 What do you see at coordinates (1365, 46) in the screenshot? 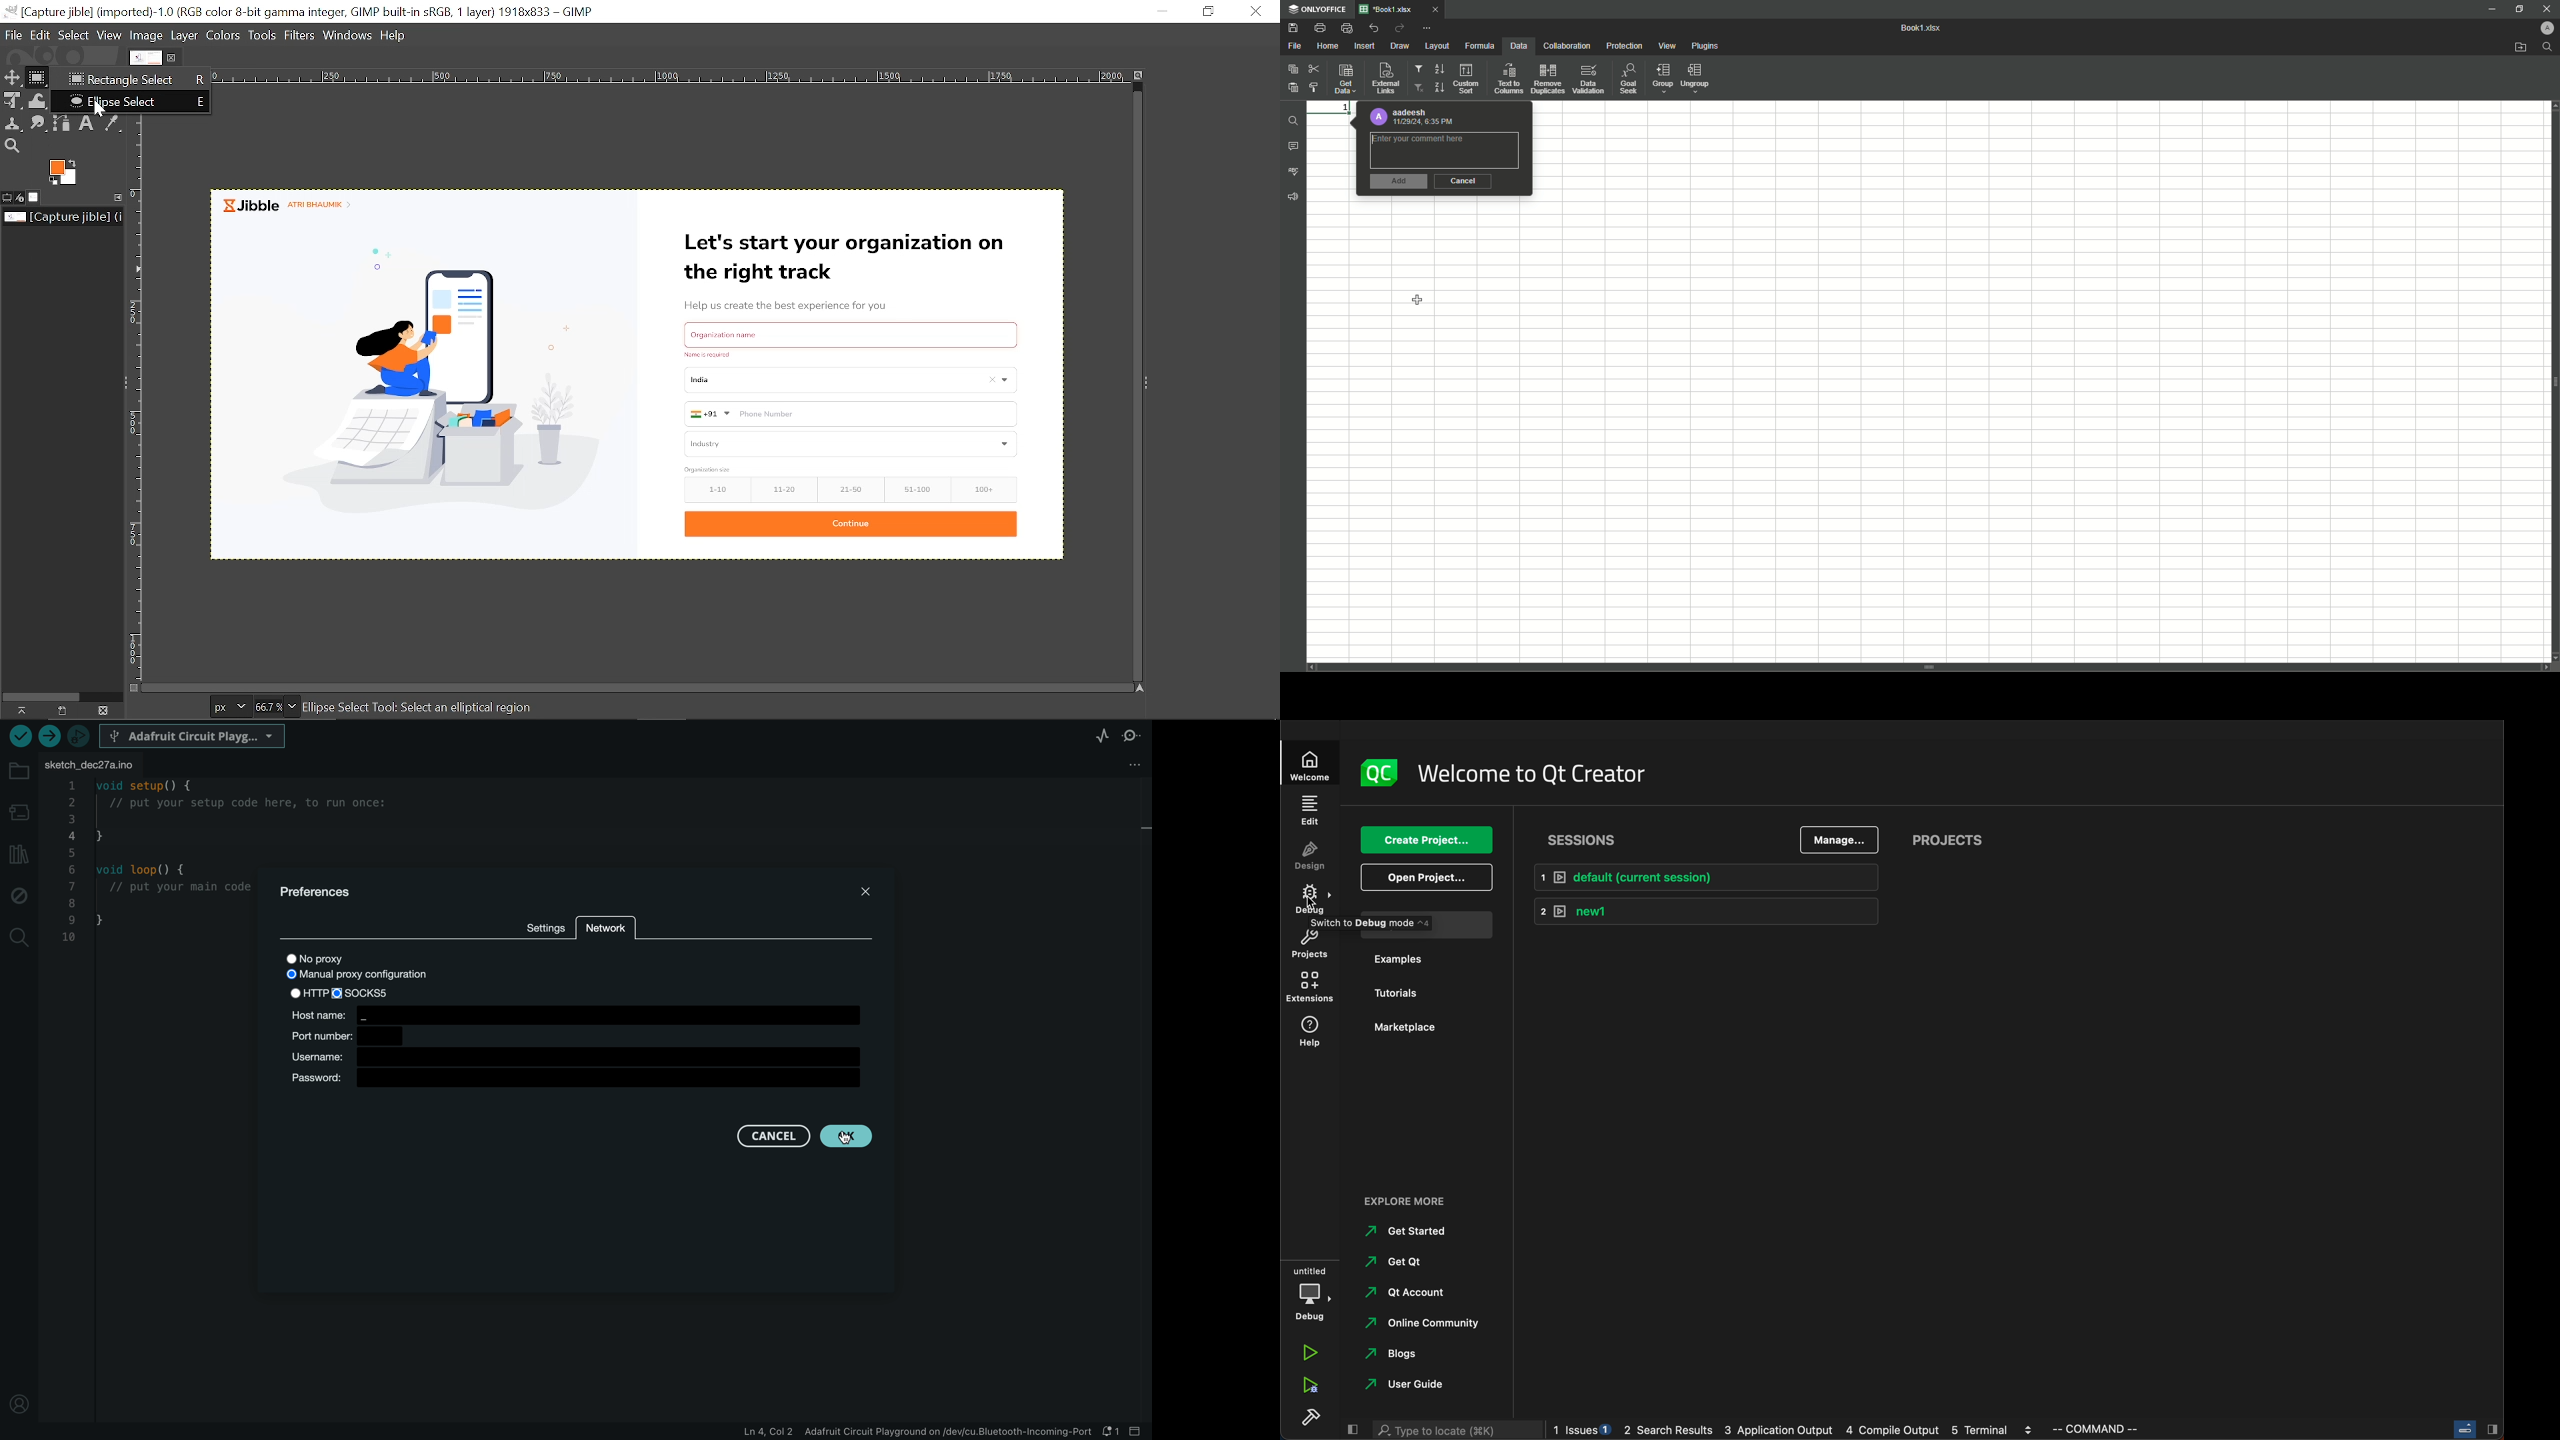
I see `Insert` at bounding box center [1365, 46].